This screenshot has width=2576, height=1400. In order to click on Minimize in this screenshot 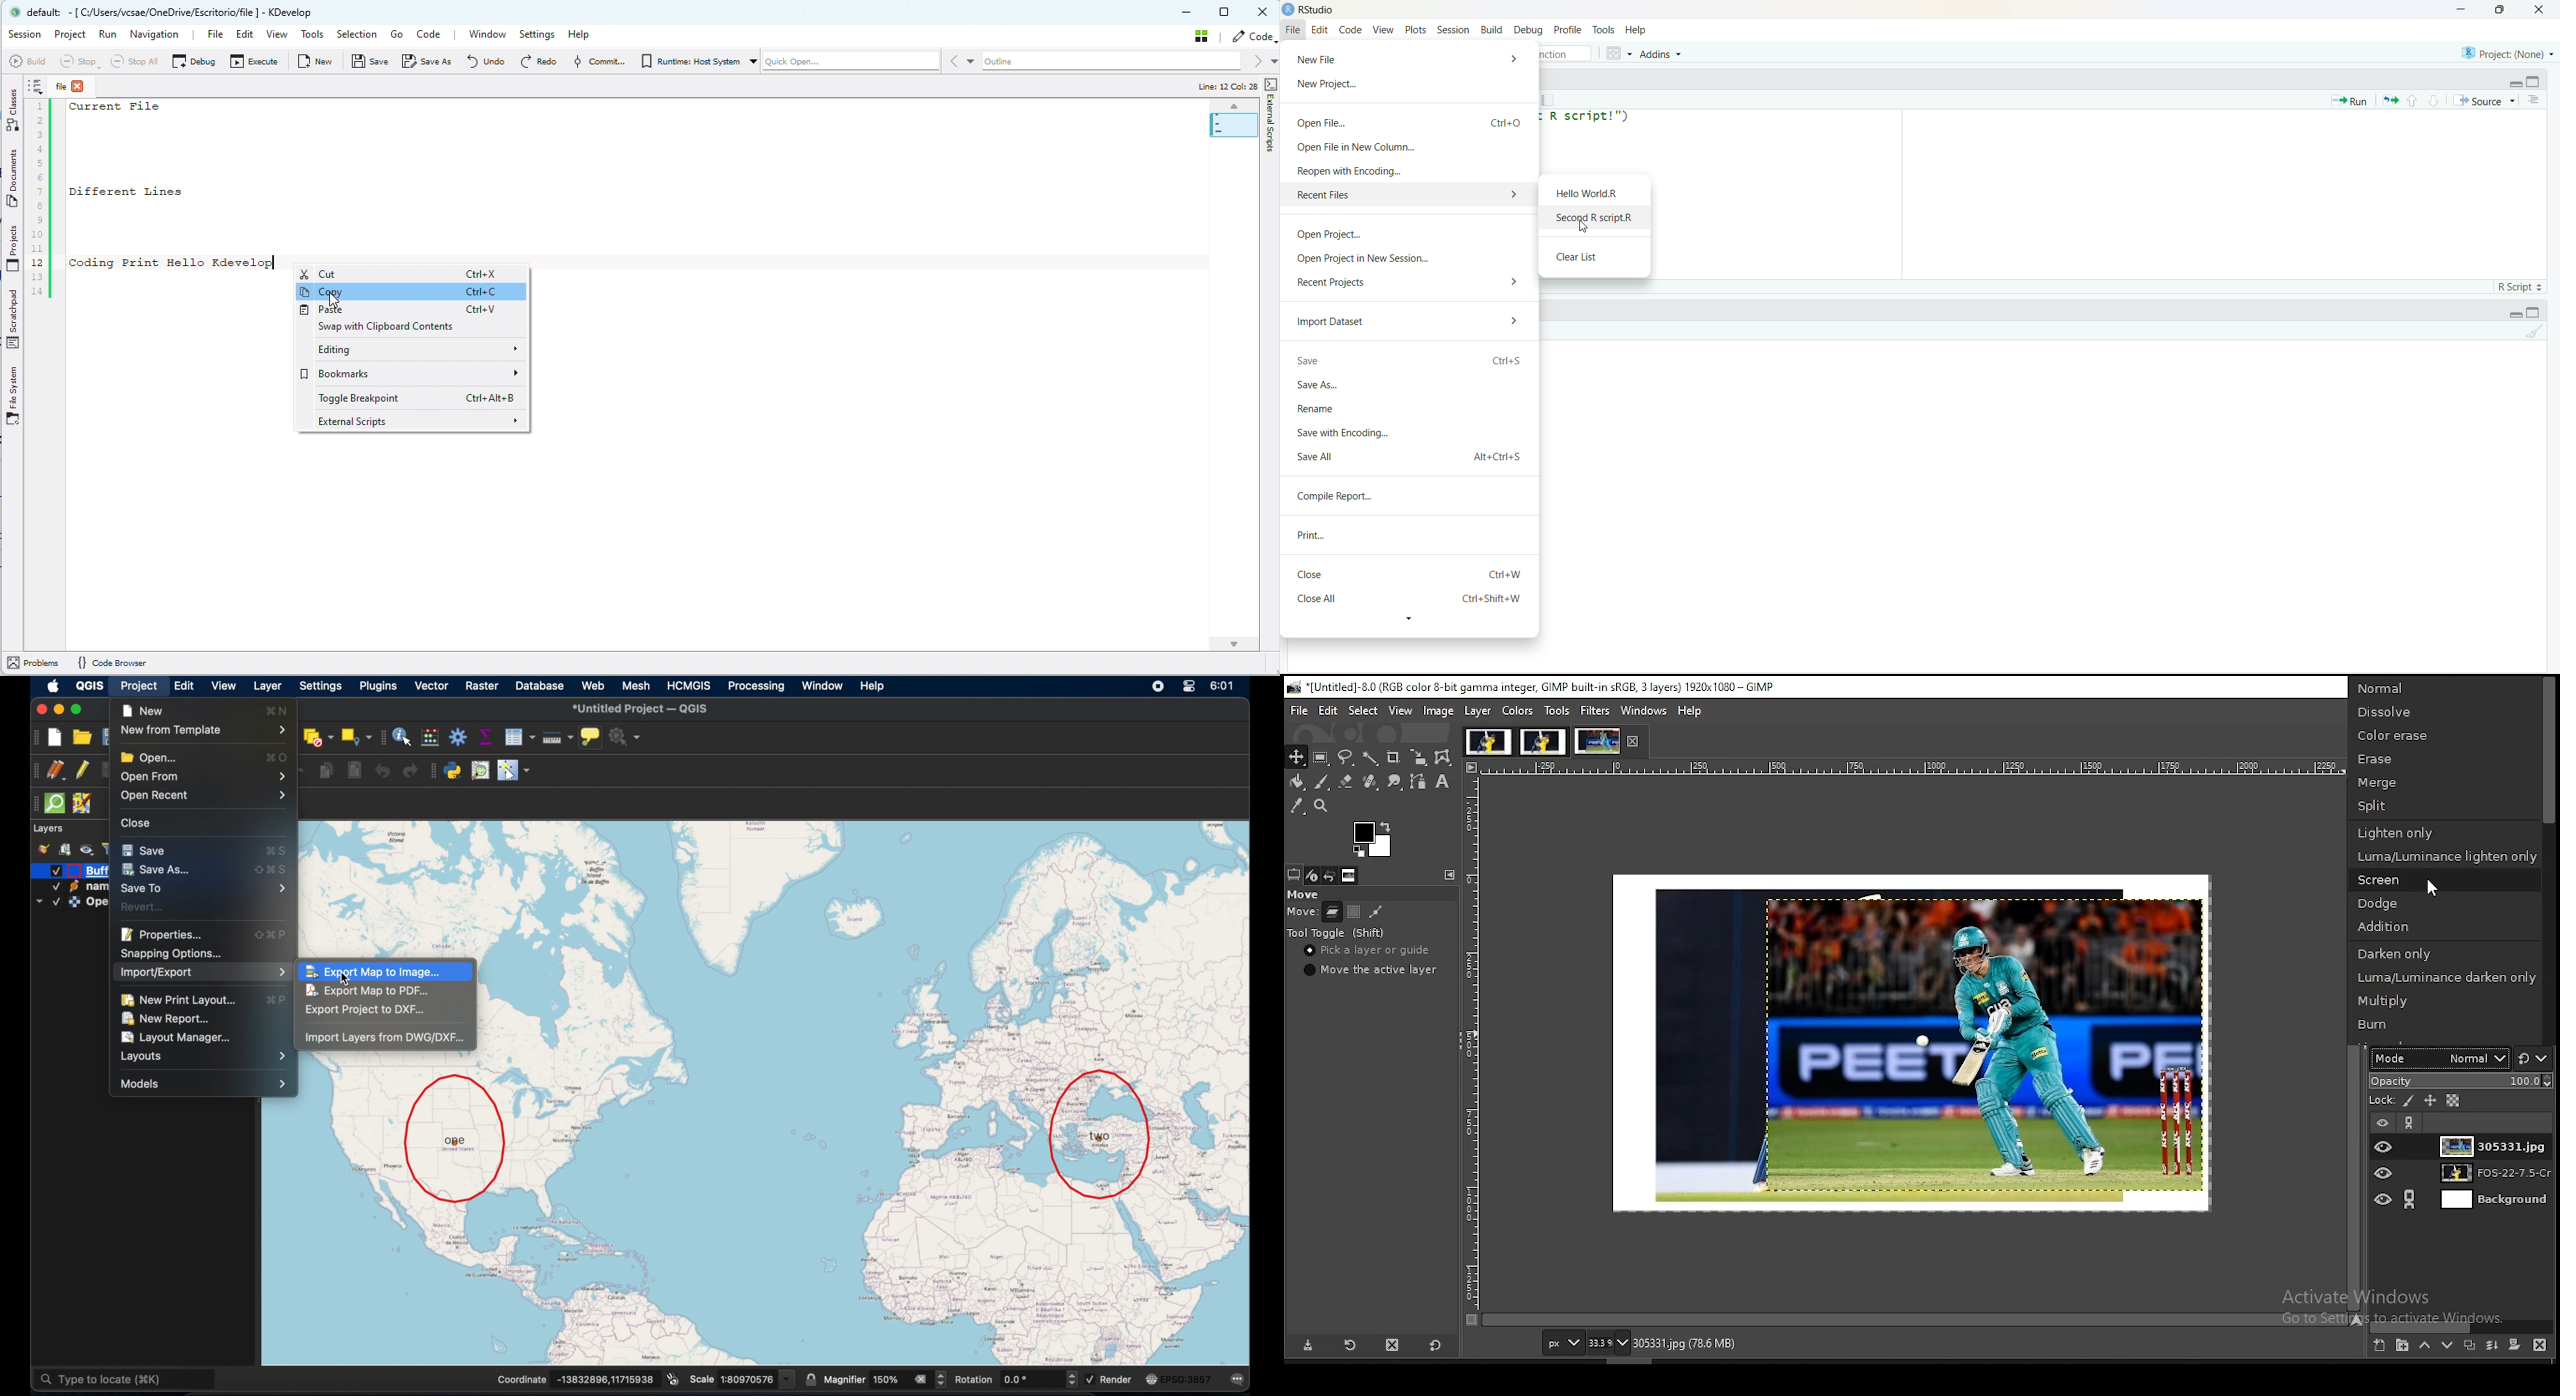, I will do `click(2515, 315)`.